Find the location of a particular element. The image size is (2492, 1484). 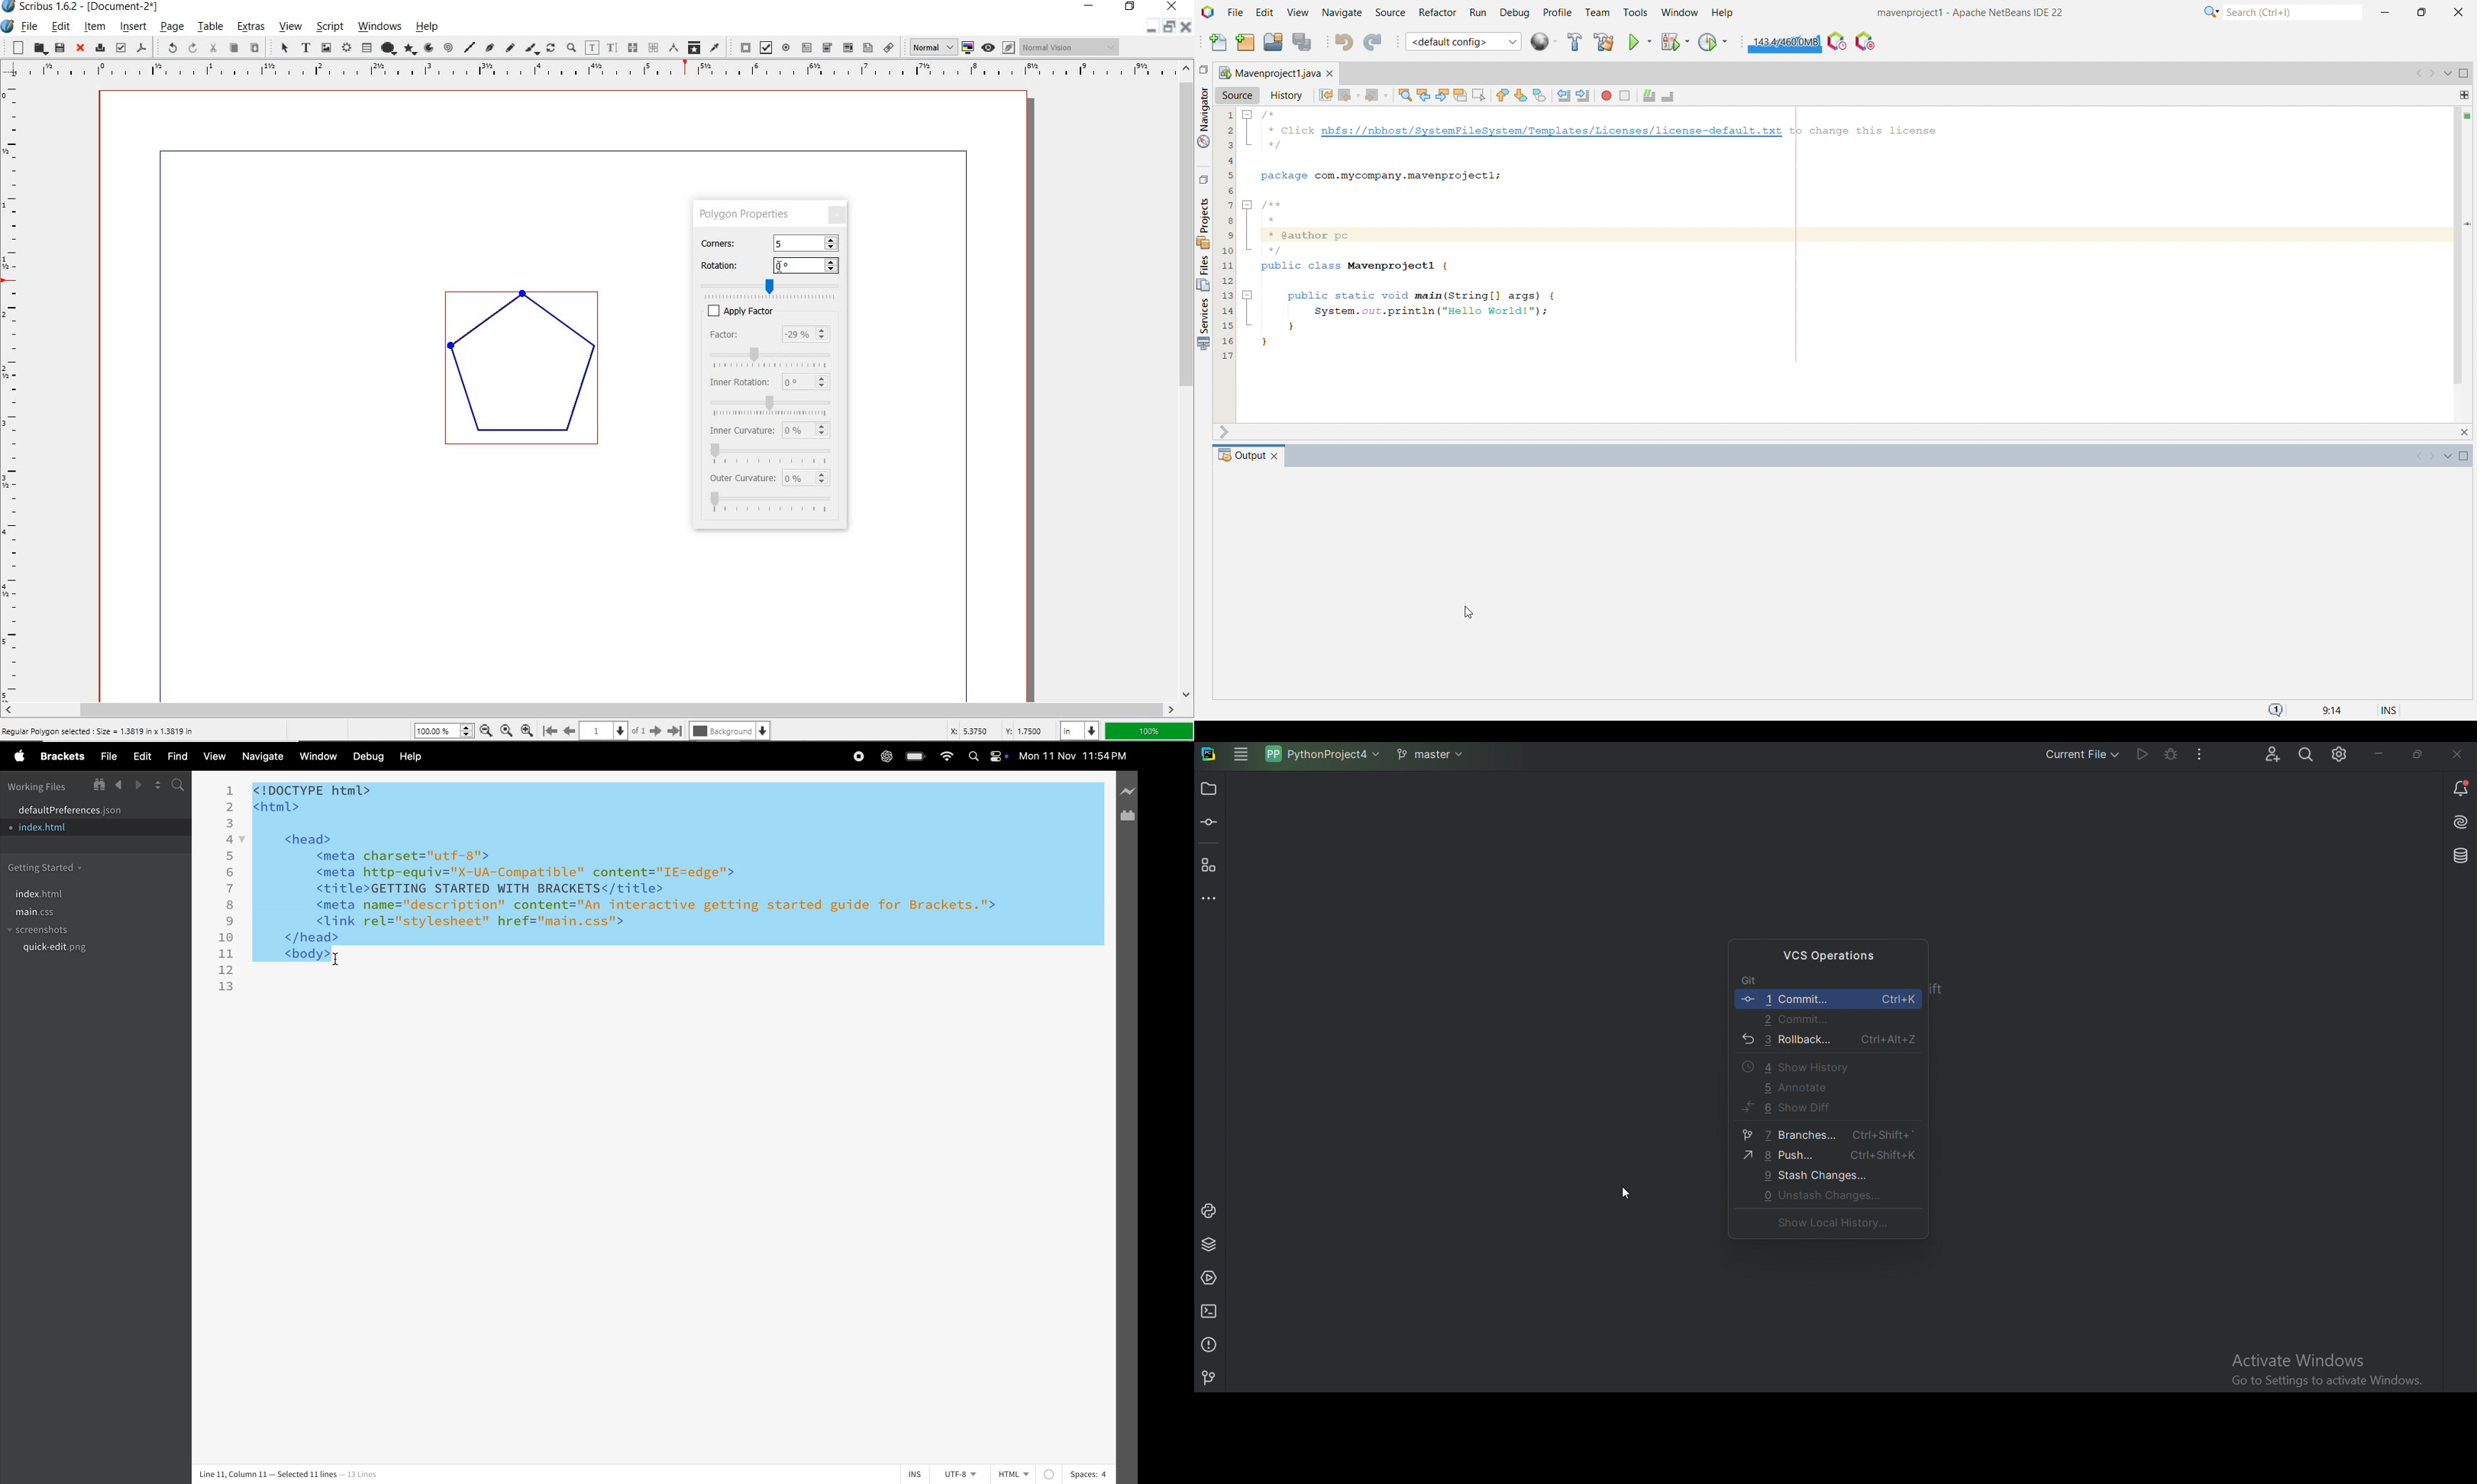

polygon is located at coordinates (412, 48).